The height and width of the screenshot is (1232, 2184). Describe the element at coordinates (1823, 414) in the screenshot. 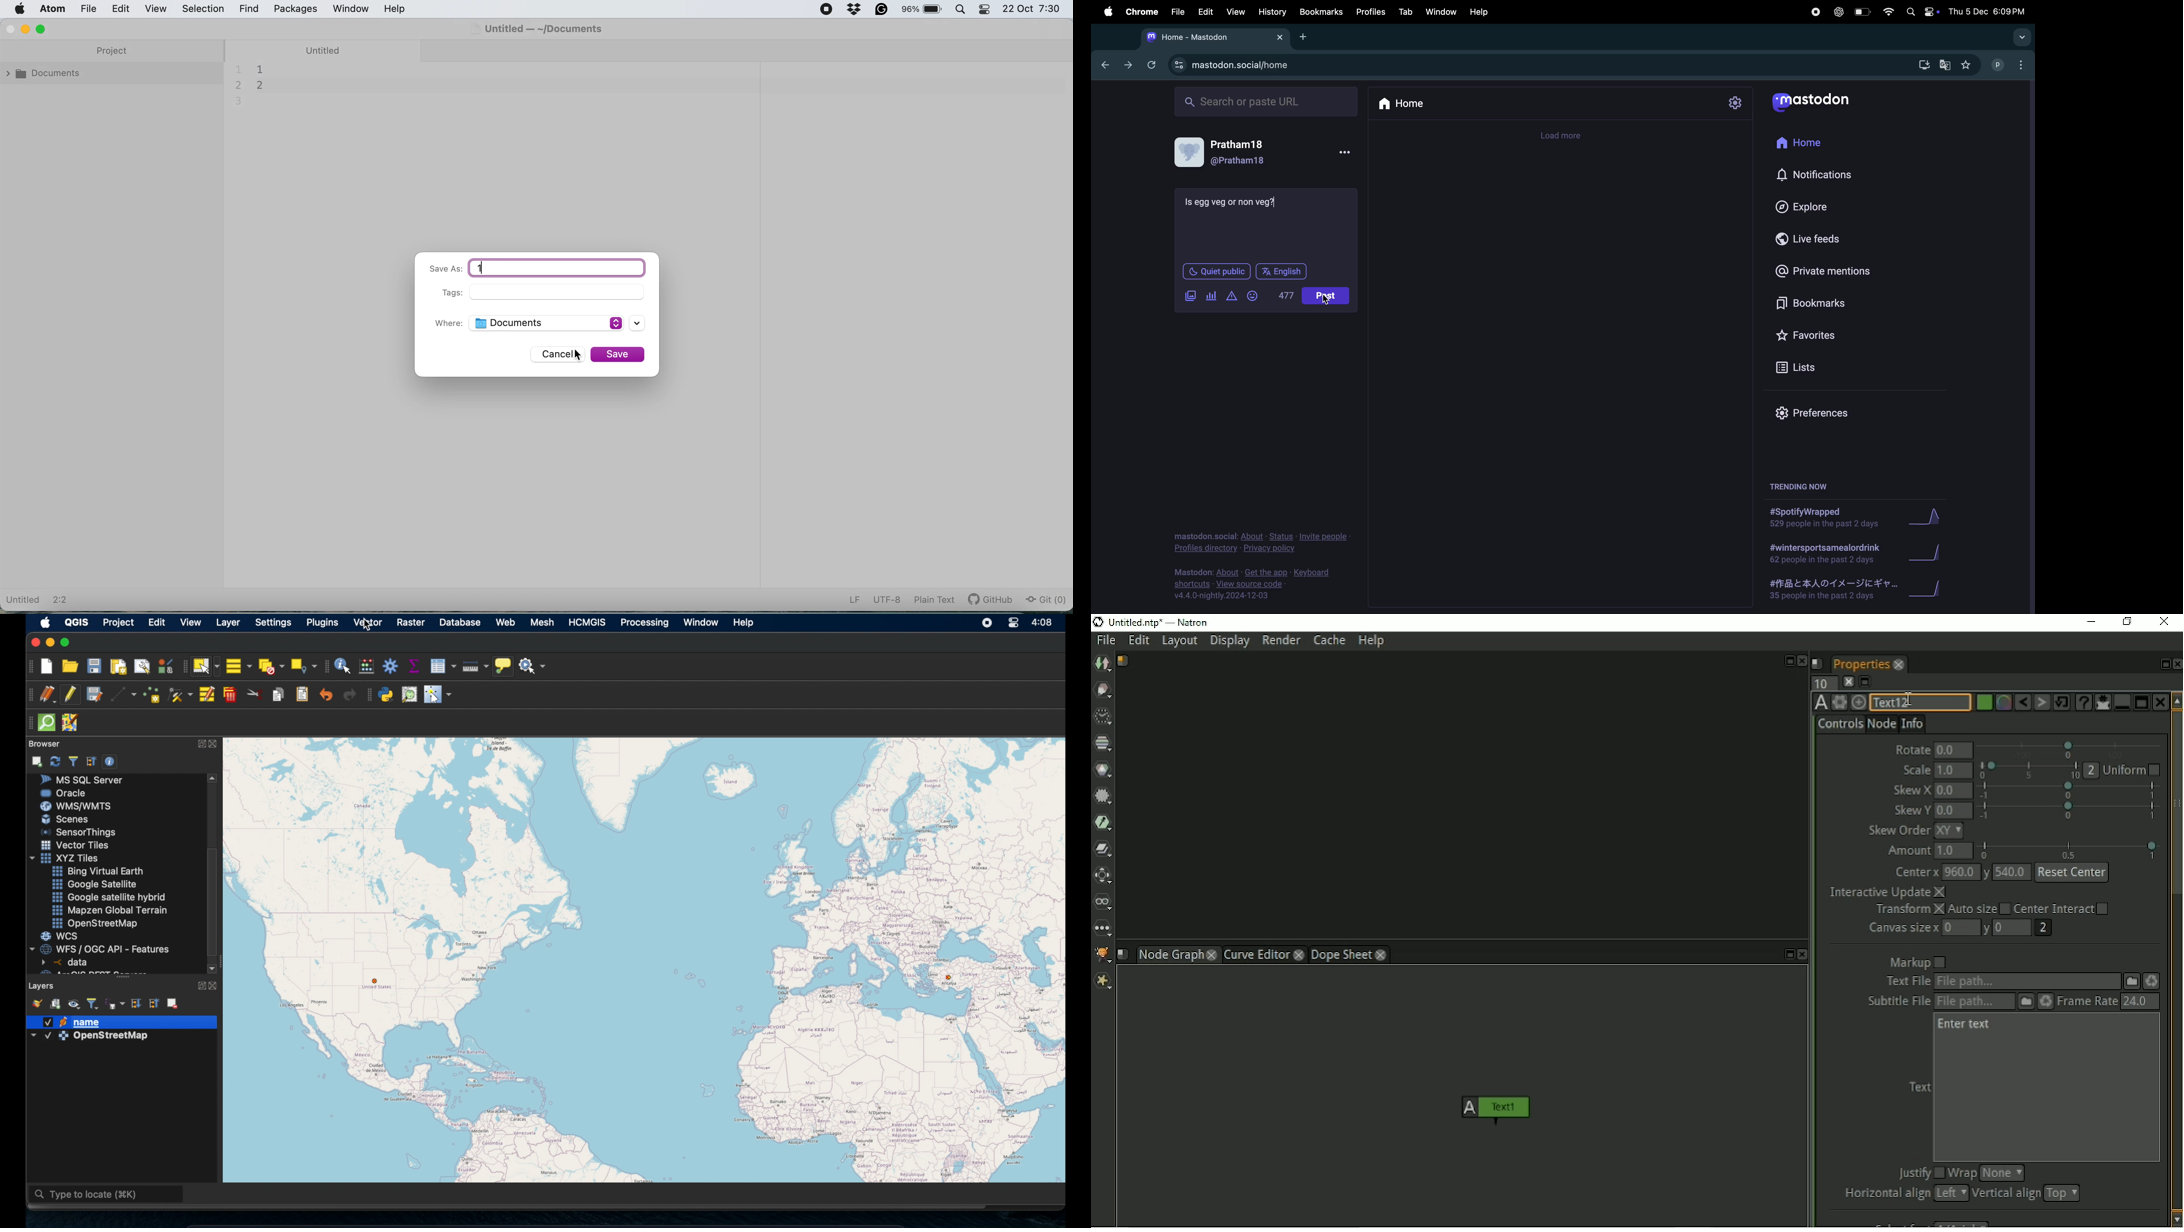

I see `prefences` at that location.